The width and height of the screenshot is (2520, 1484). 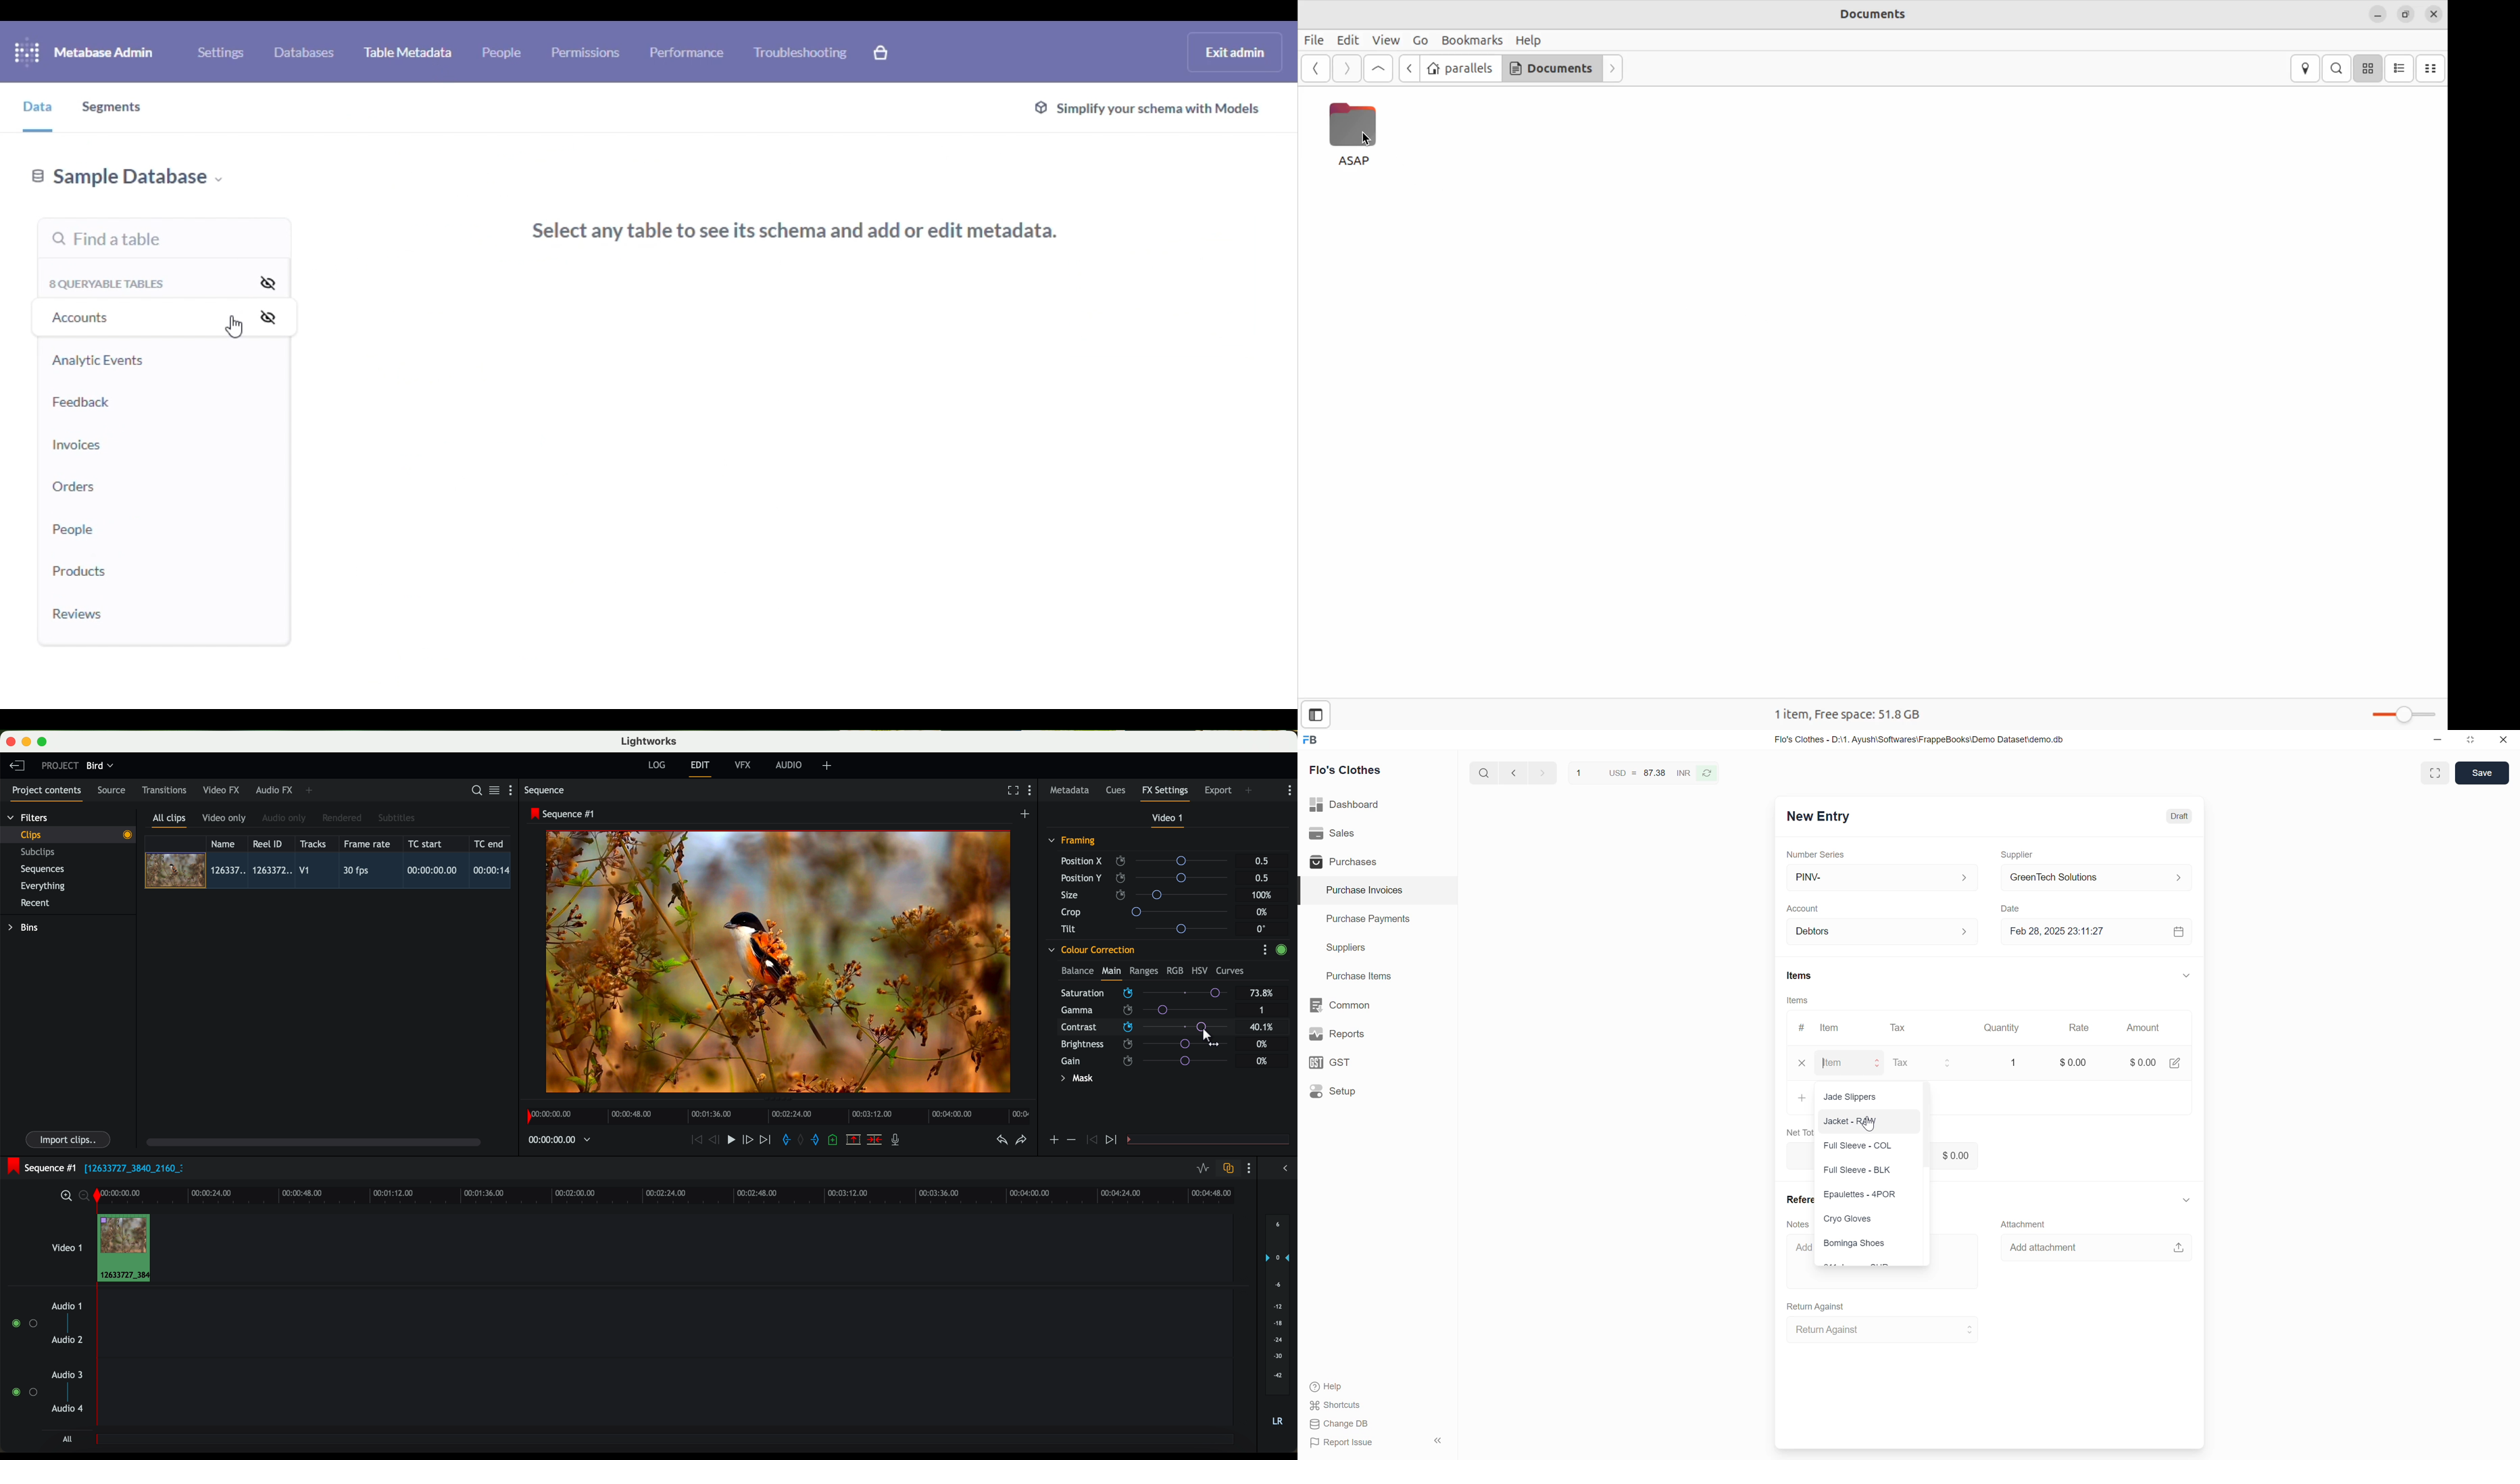 What do you see at coordinates (2097, 877) in the screenshot?
I see `GreenTech Solutions` at bounding box center [2097, 877].